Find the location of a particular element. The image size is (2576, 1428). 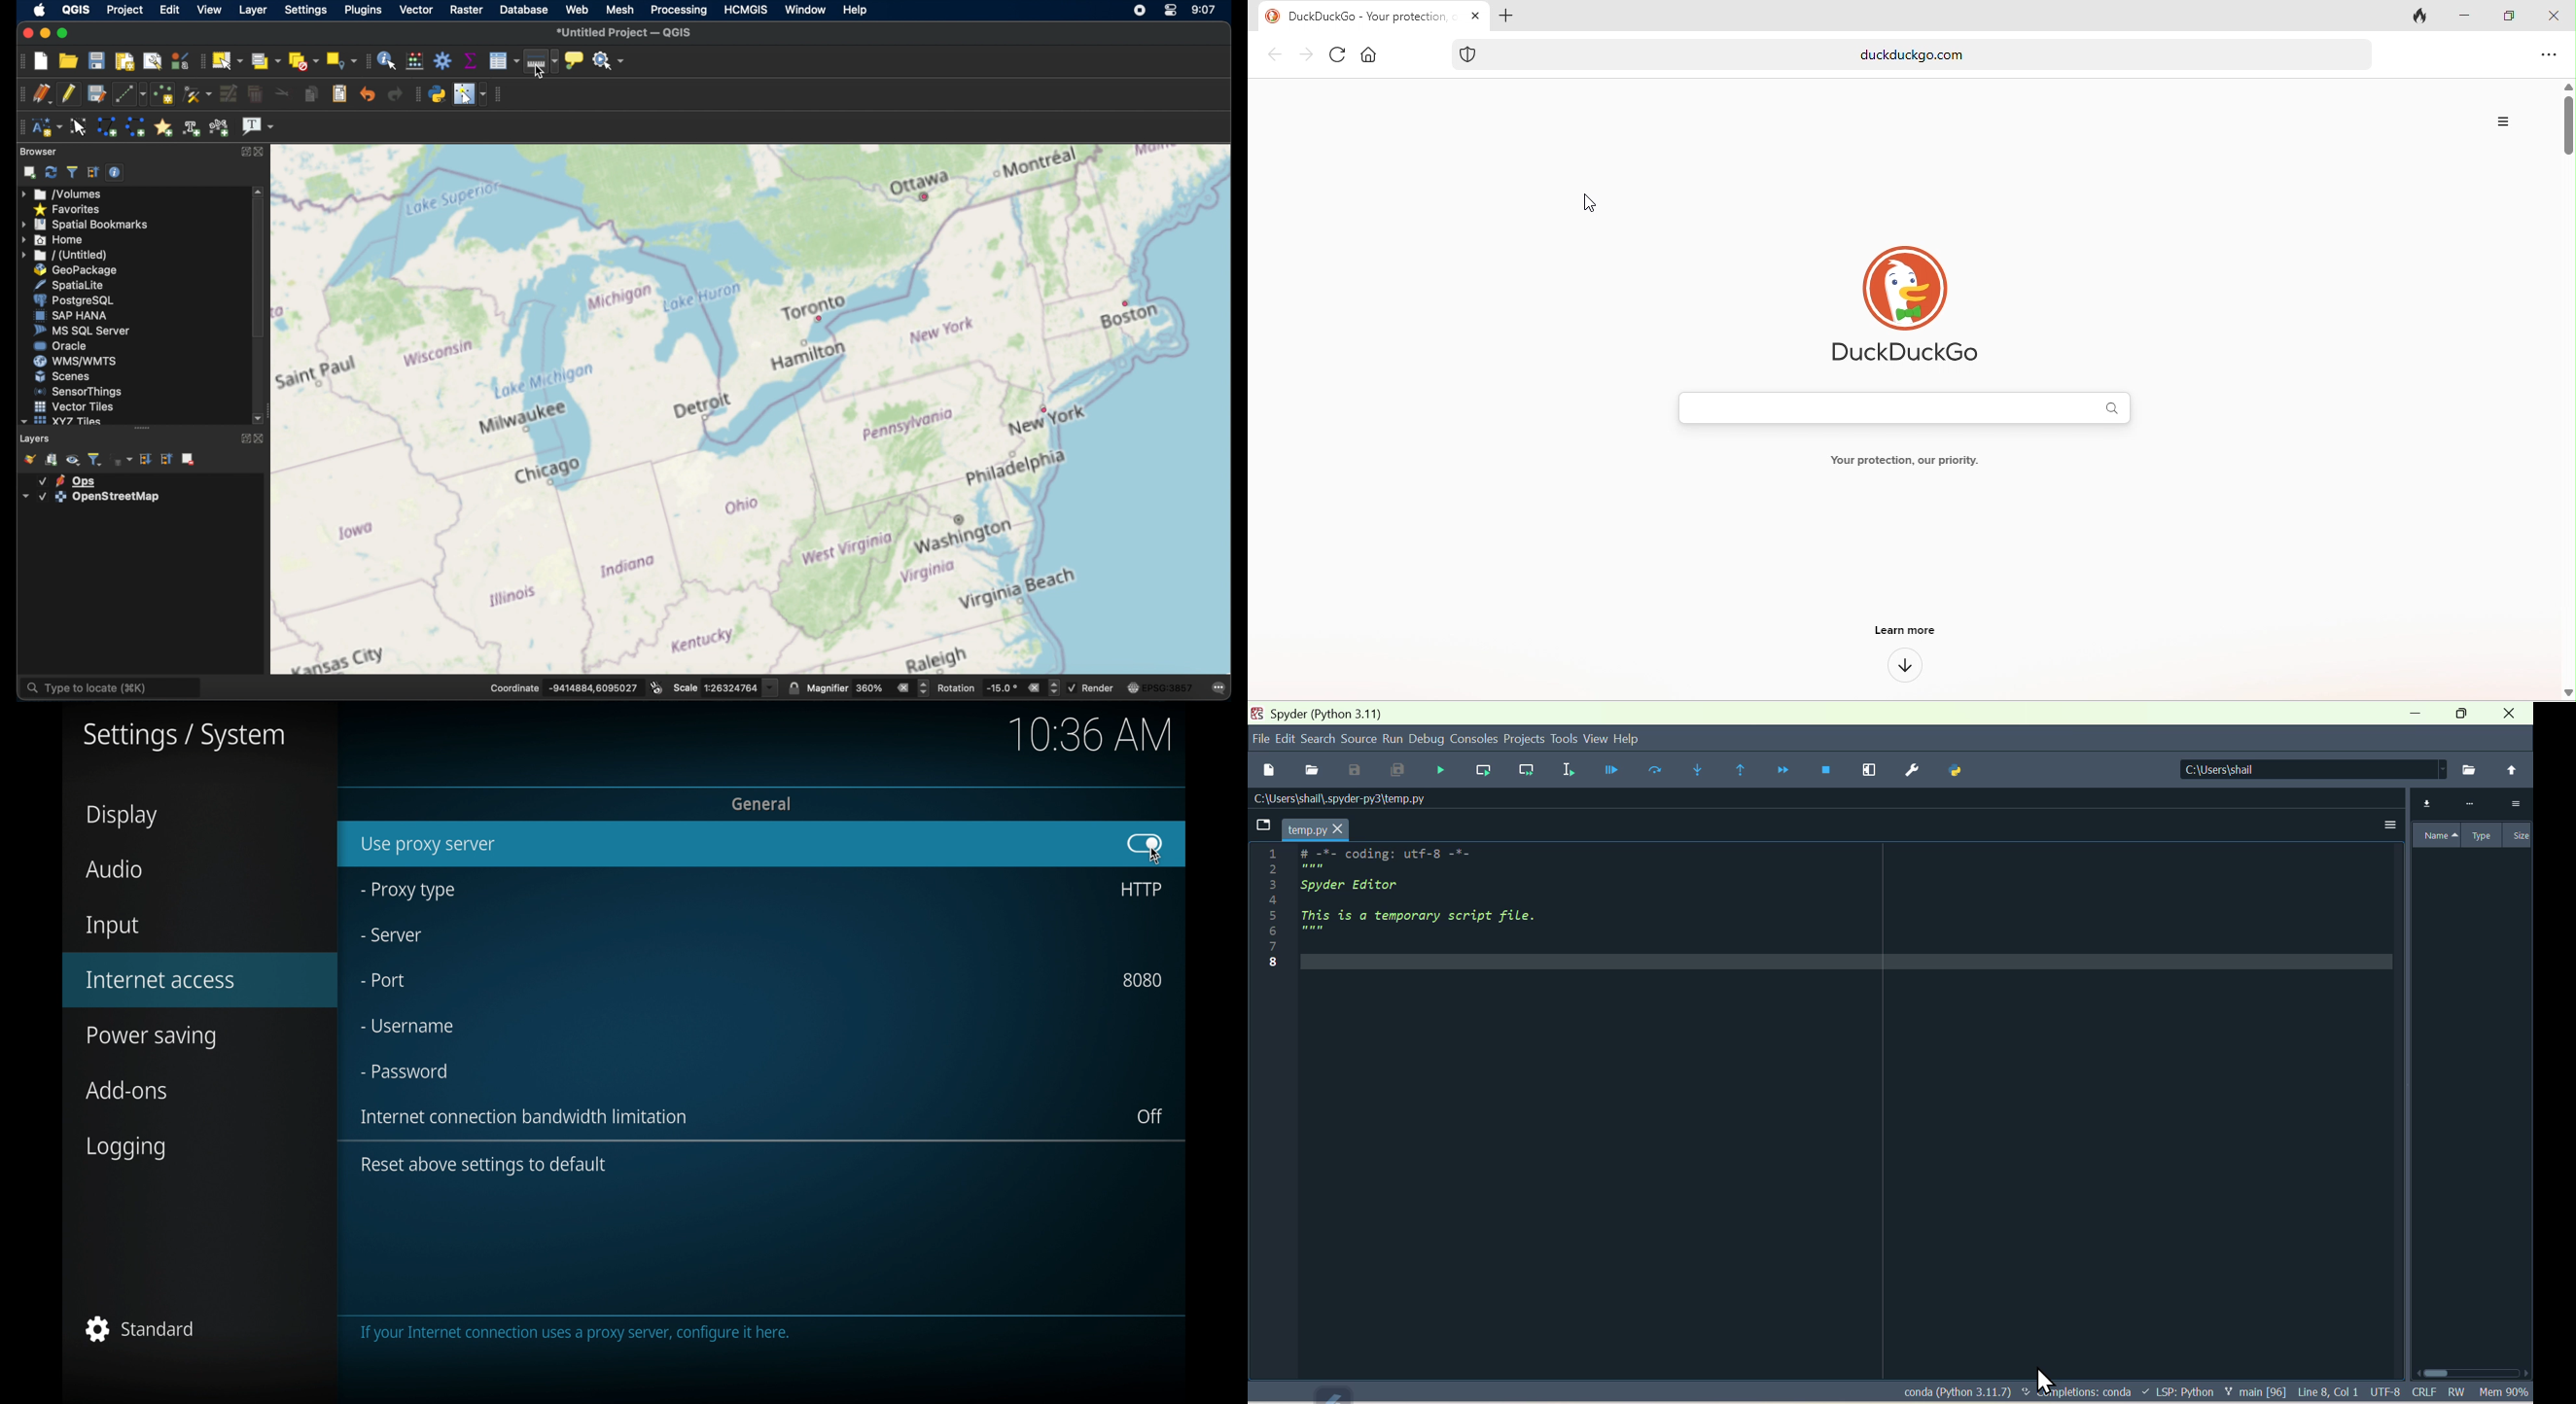

add-ons is located at coordinates (128, 1090).